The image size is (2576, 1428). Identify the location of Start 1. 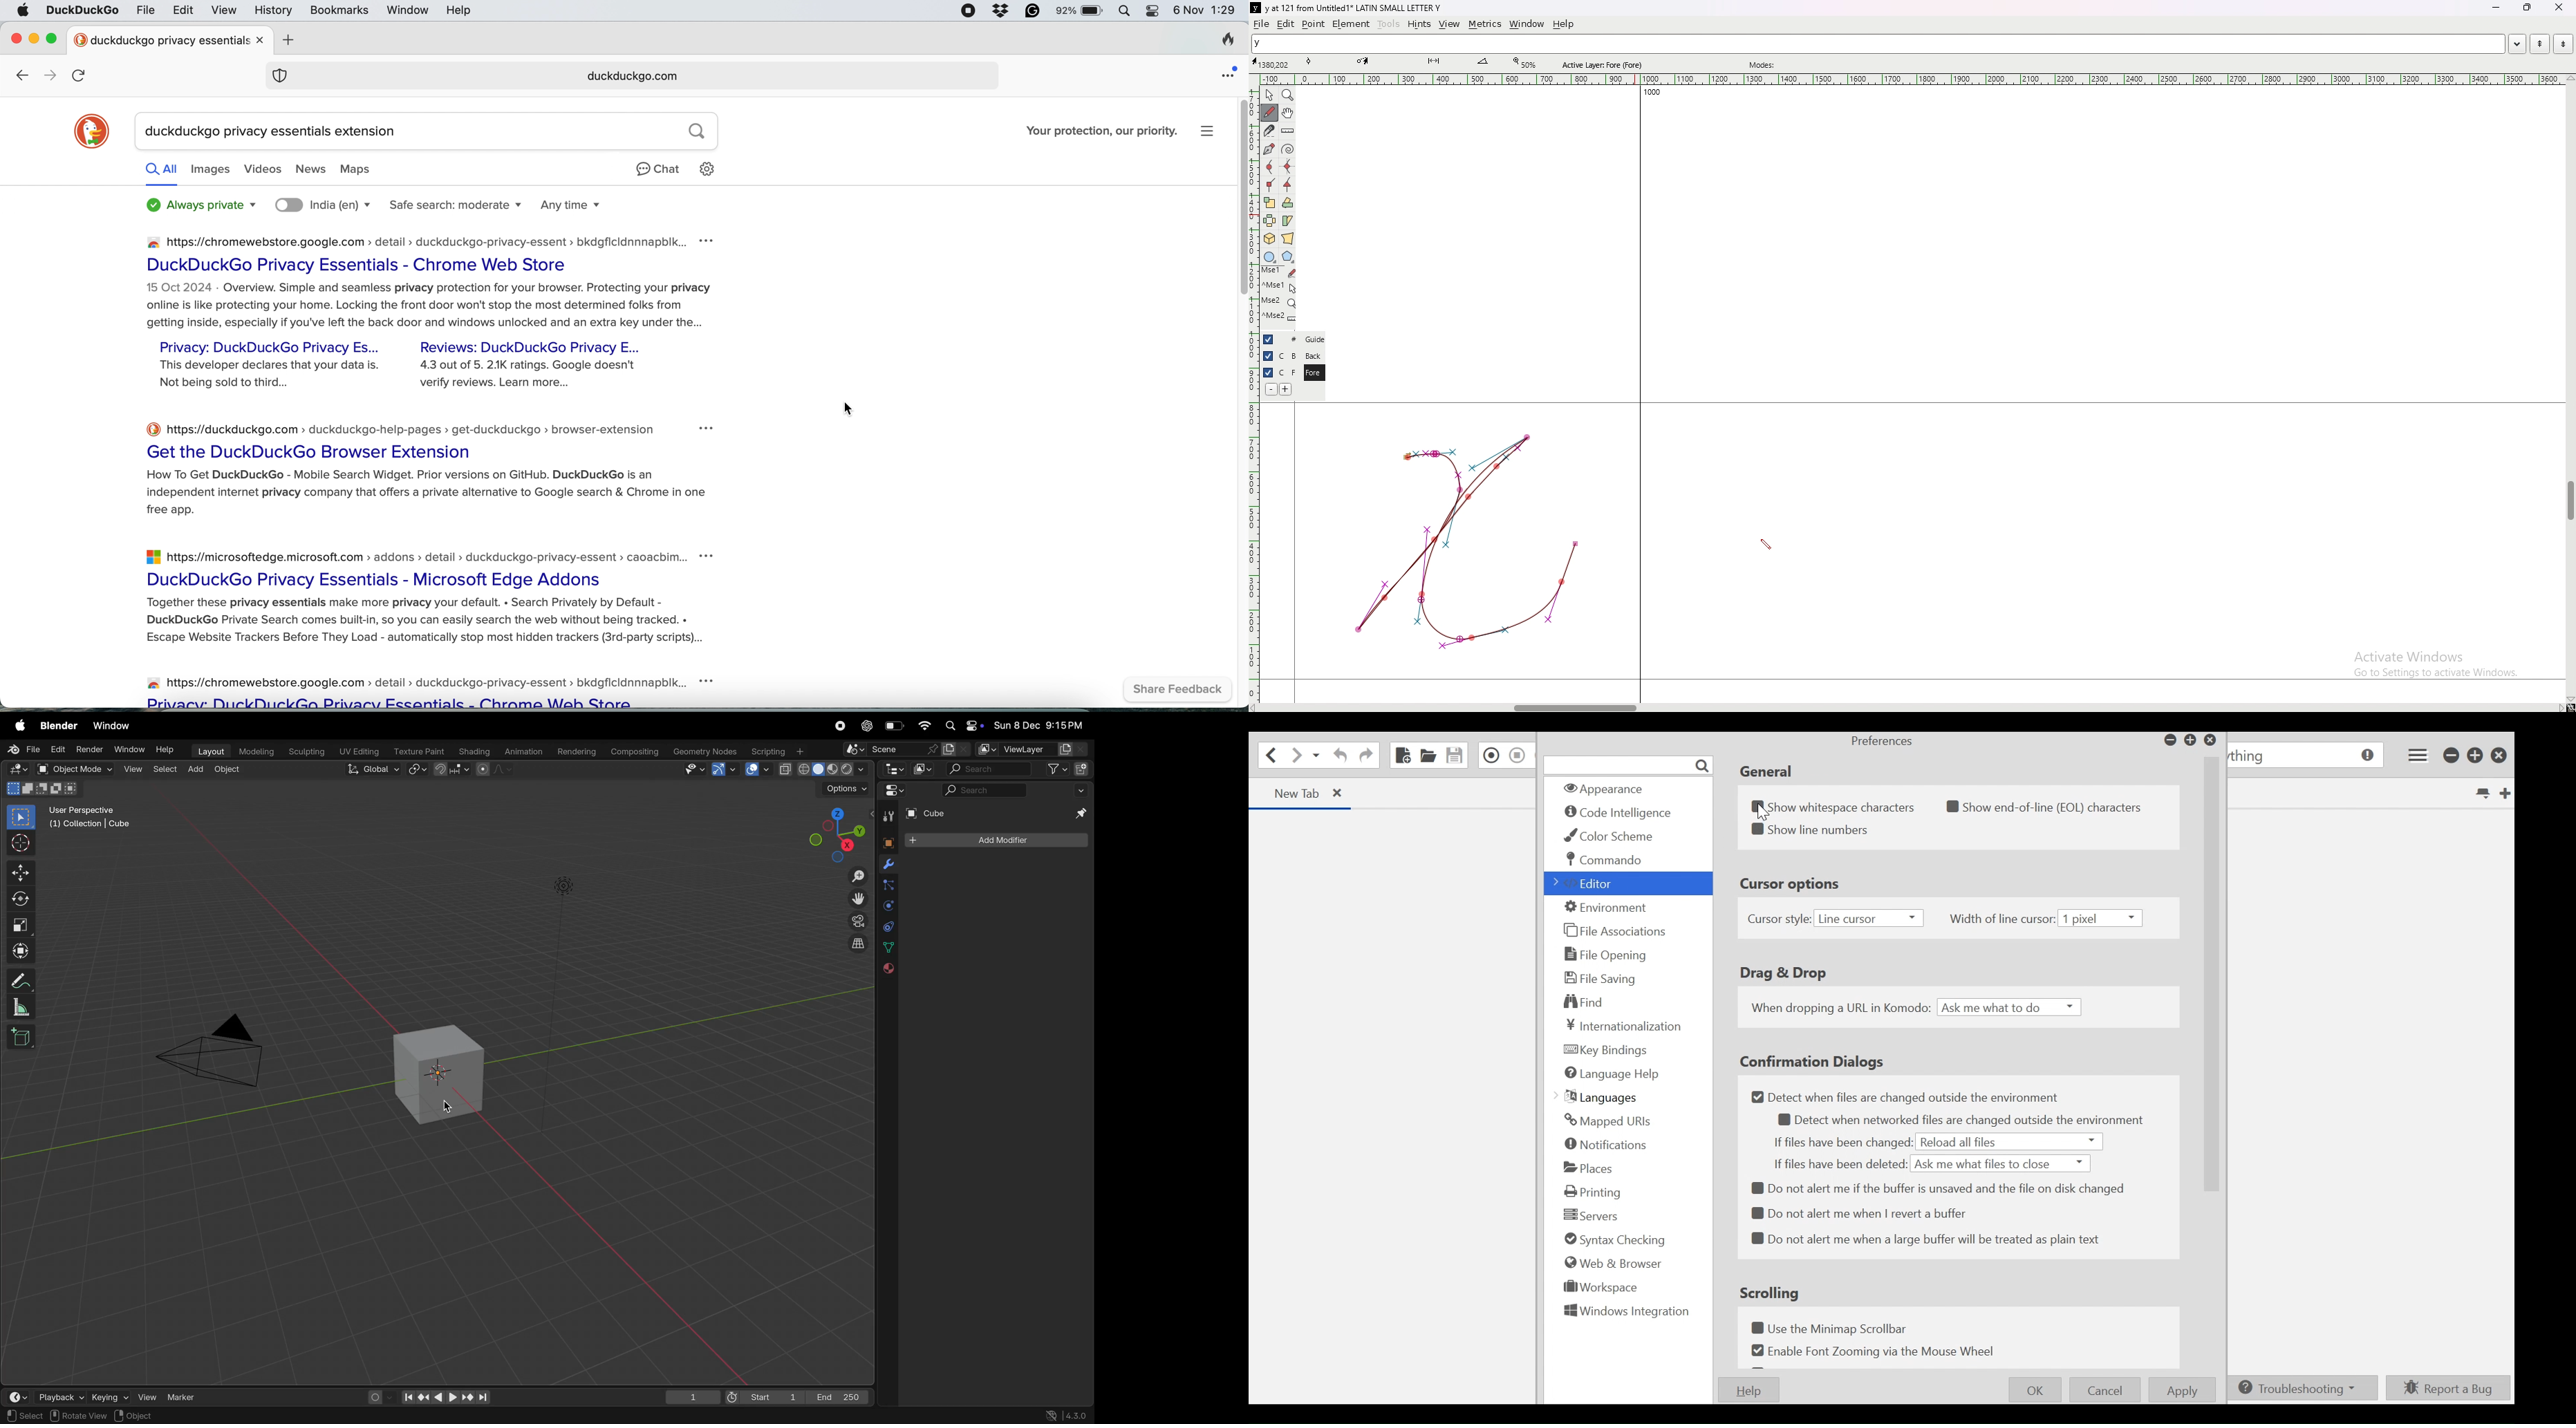
(763, 1396).